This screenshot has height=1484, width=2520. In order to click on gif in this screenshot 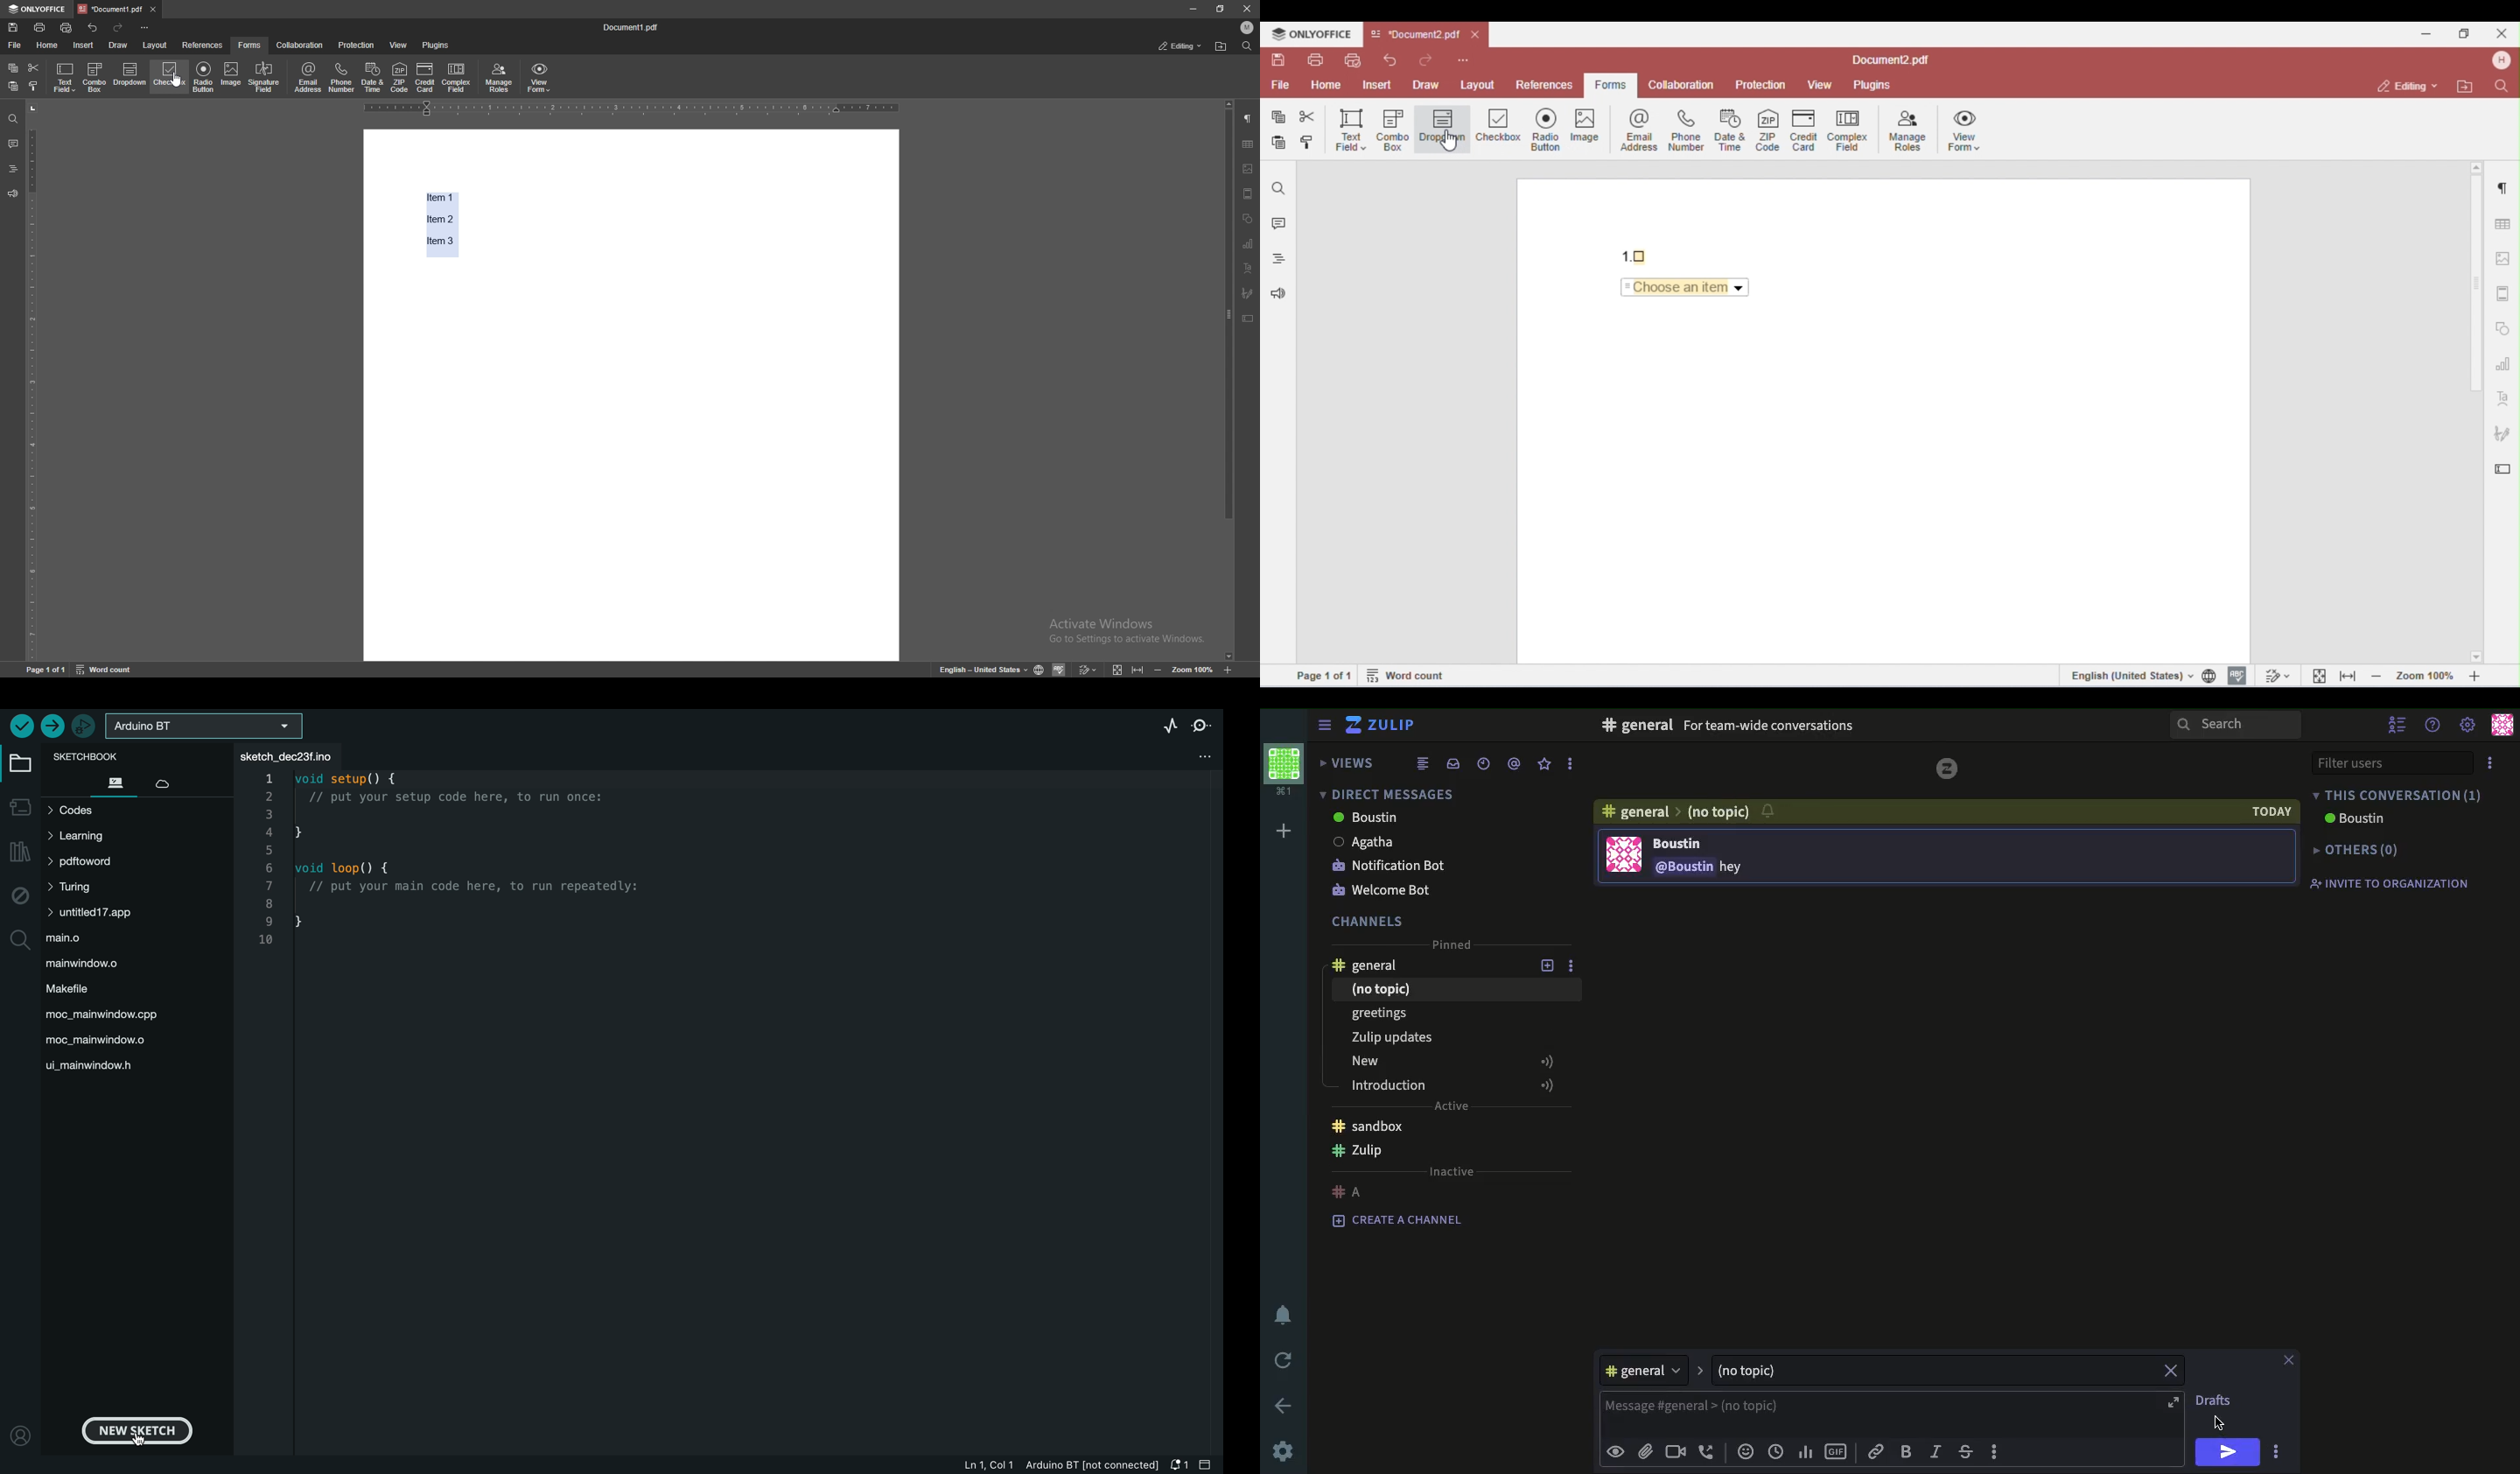, I will do `click(1838, 1449)`.